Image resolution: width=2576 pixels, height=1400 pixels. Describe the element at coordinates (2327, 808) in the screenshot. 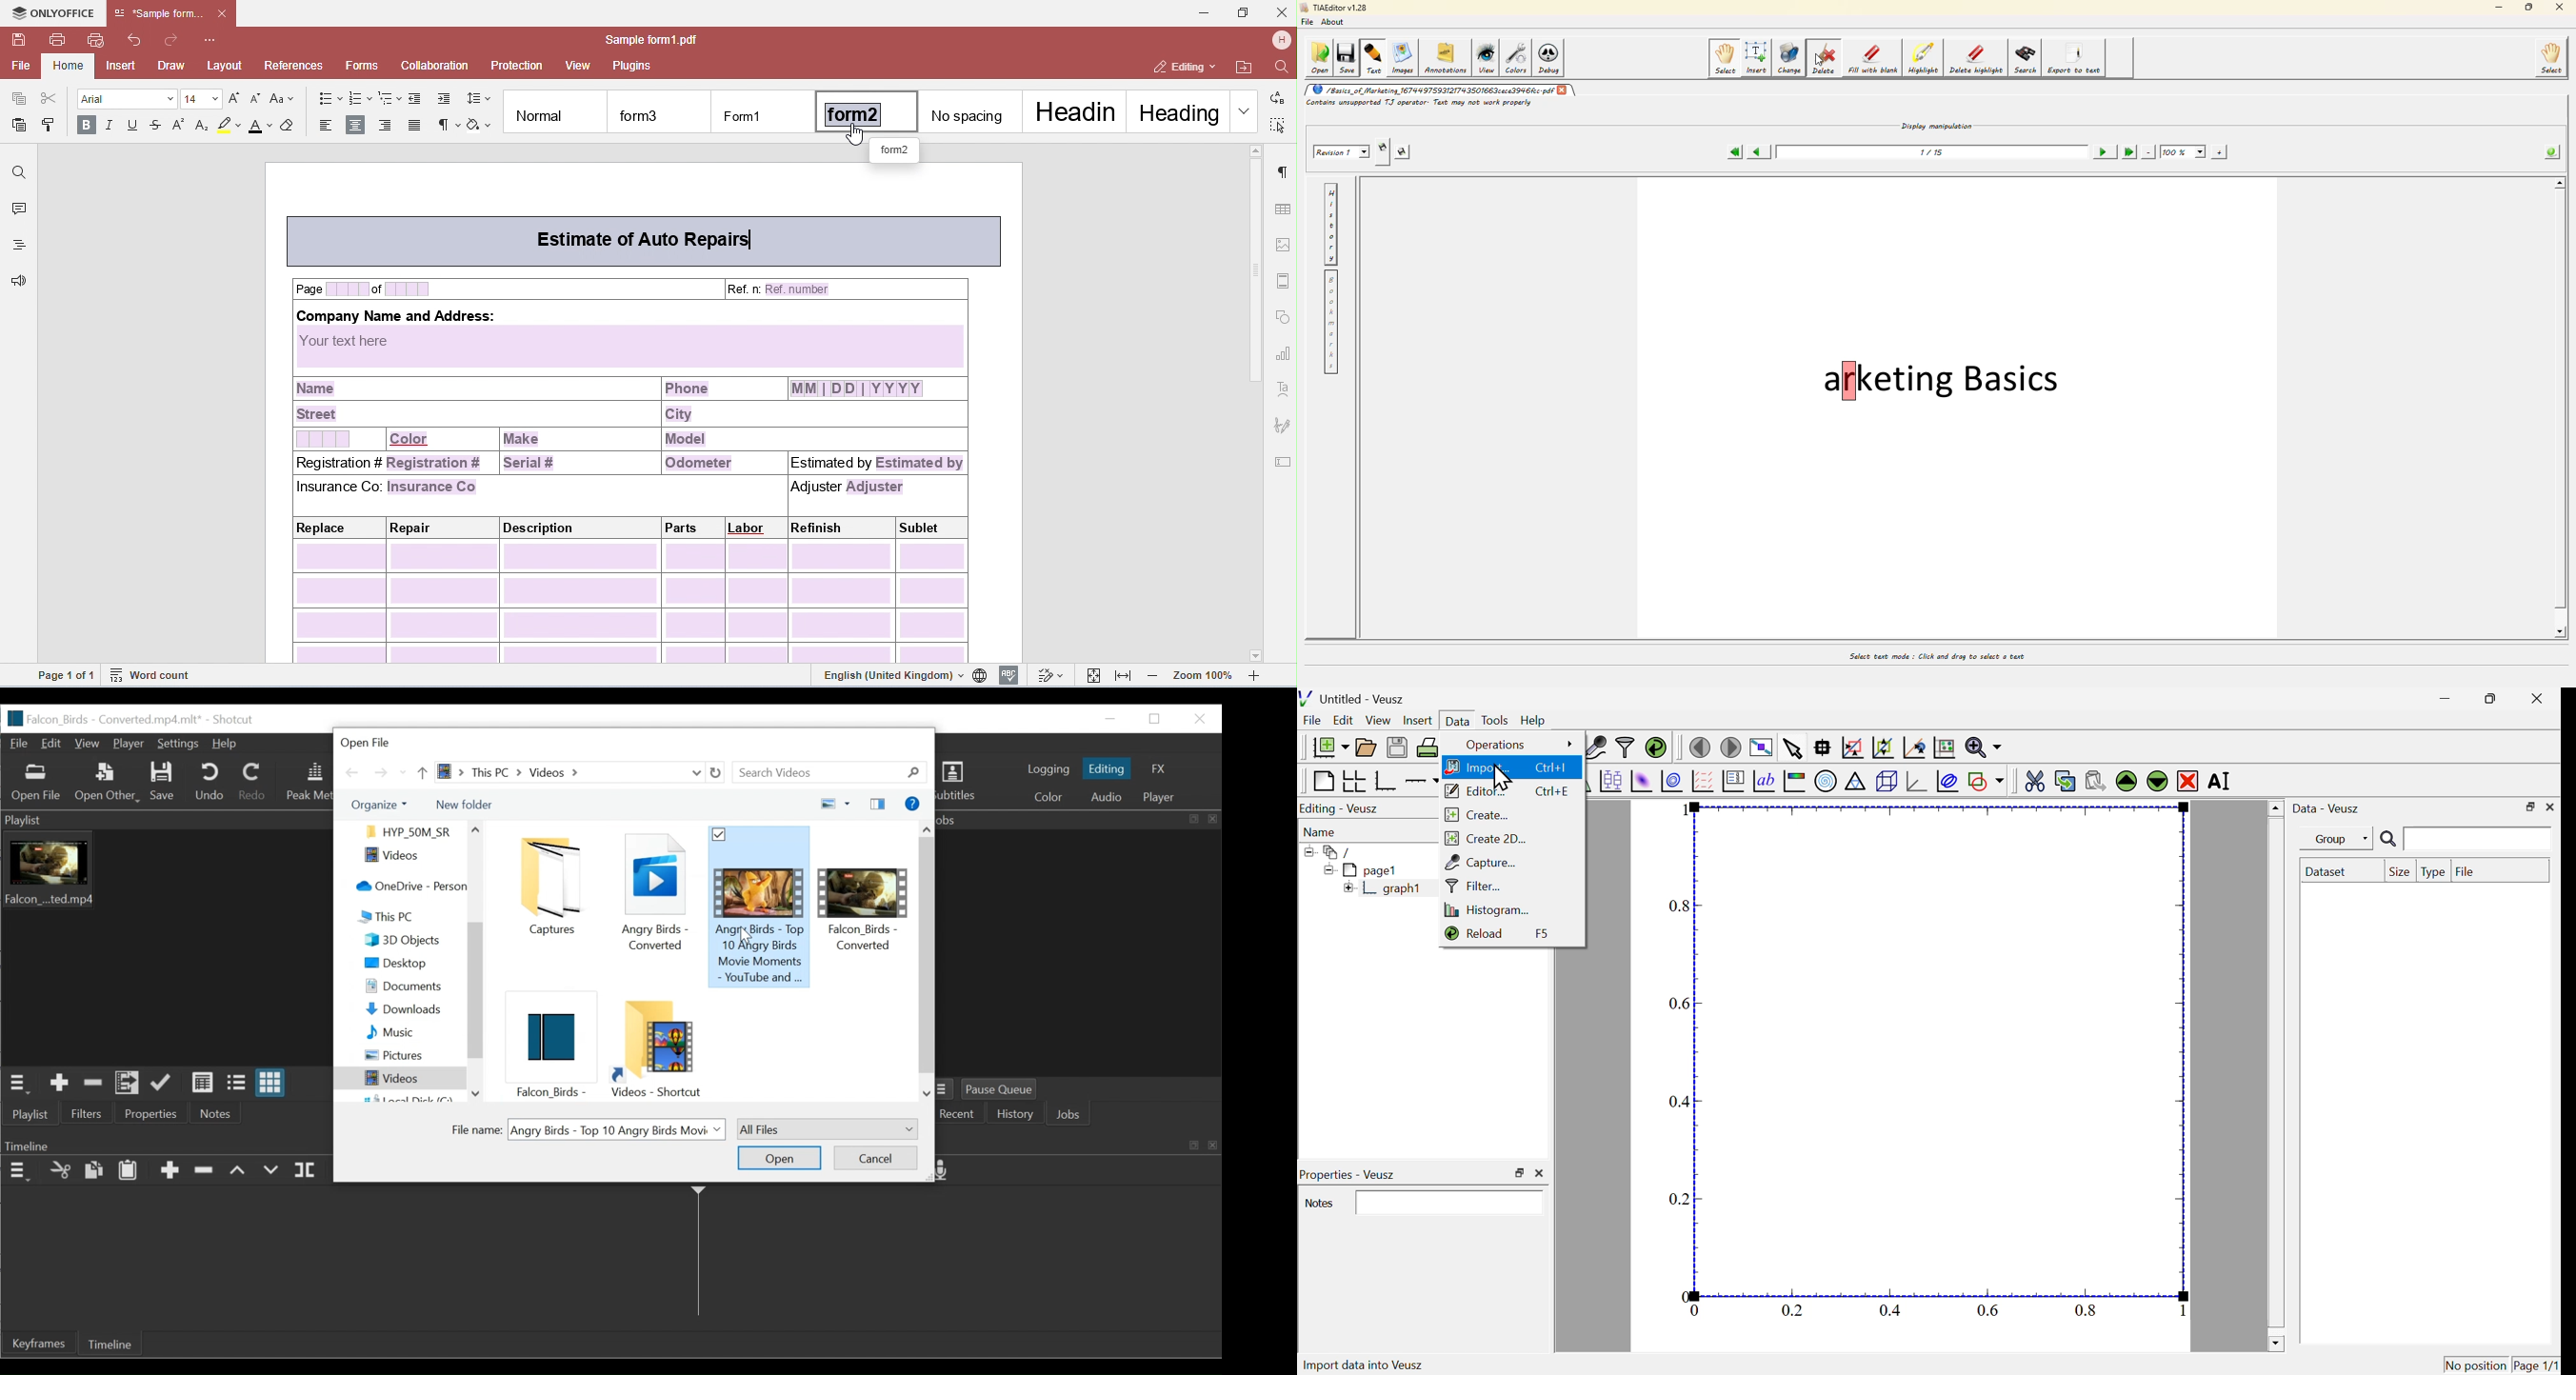

I see `data veusz` at that location.